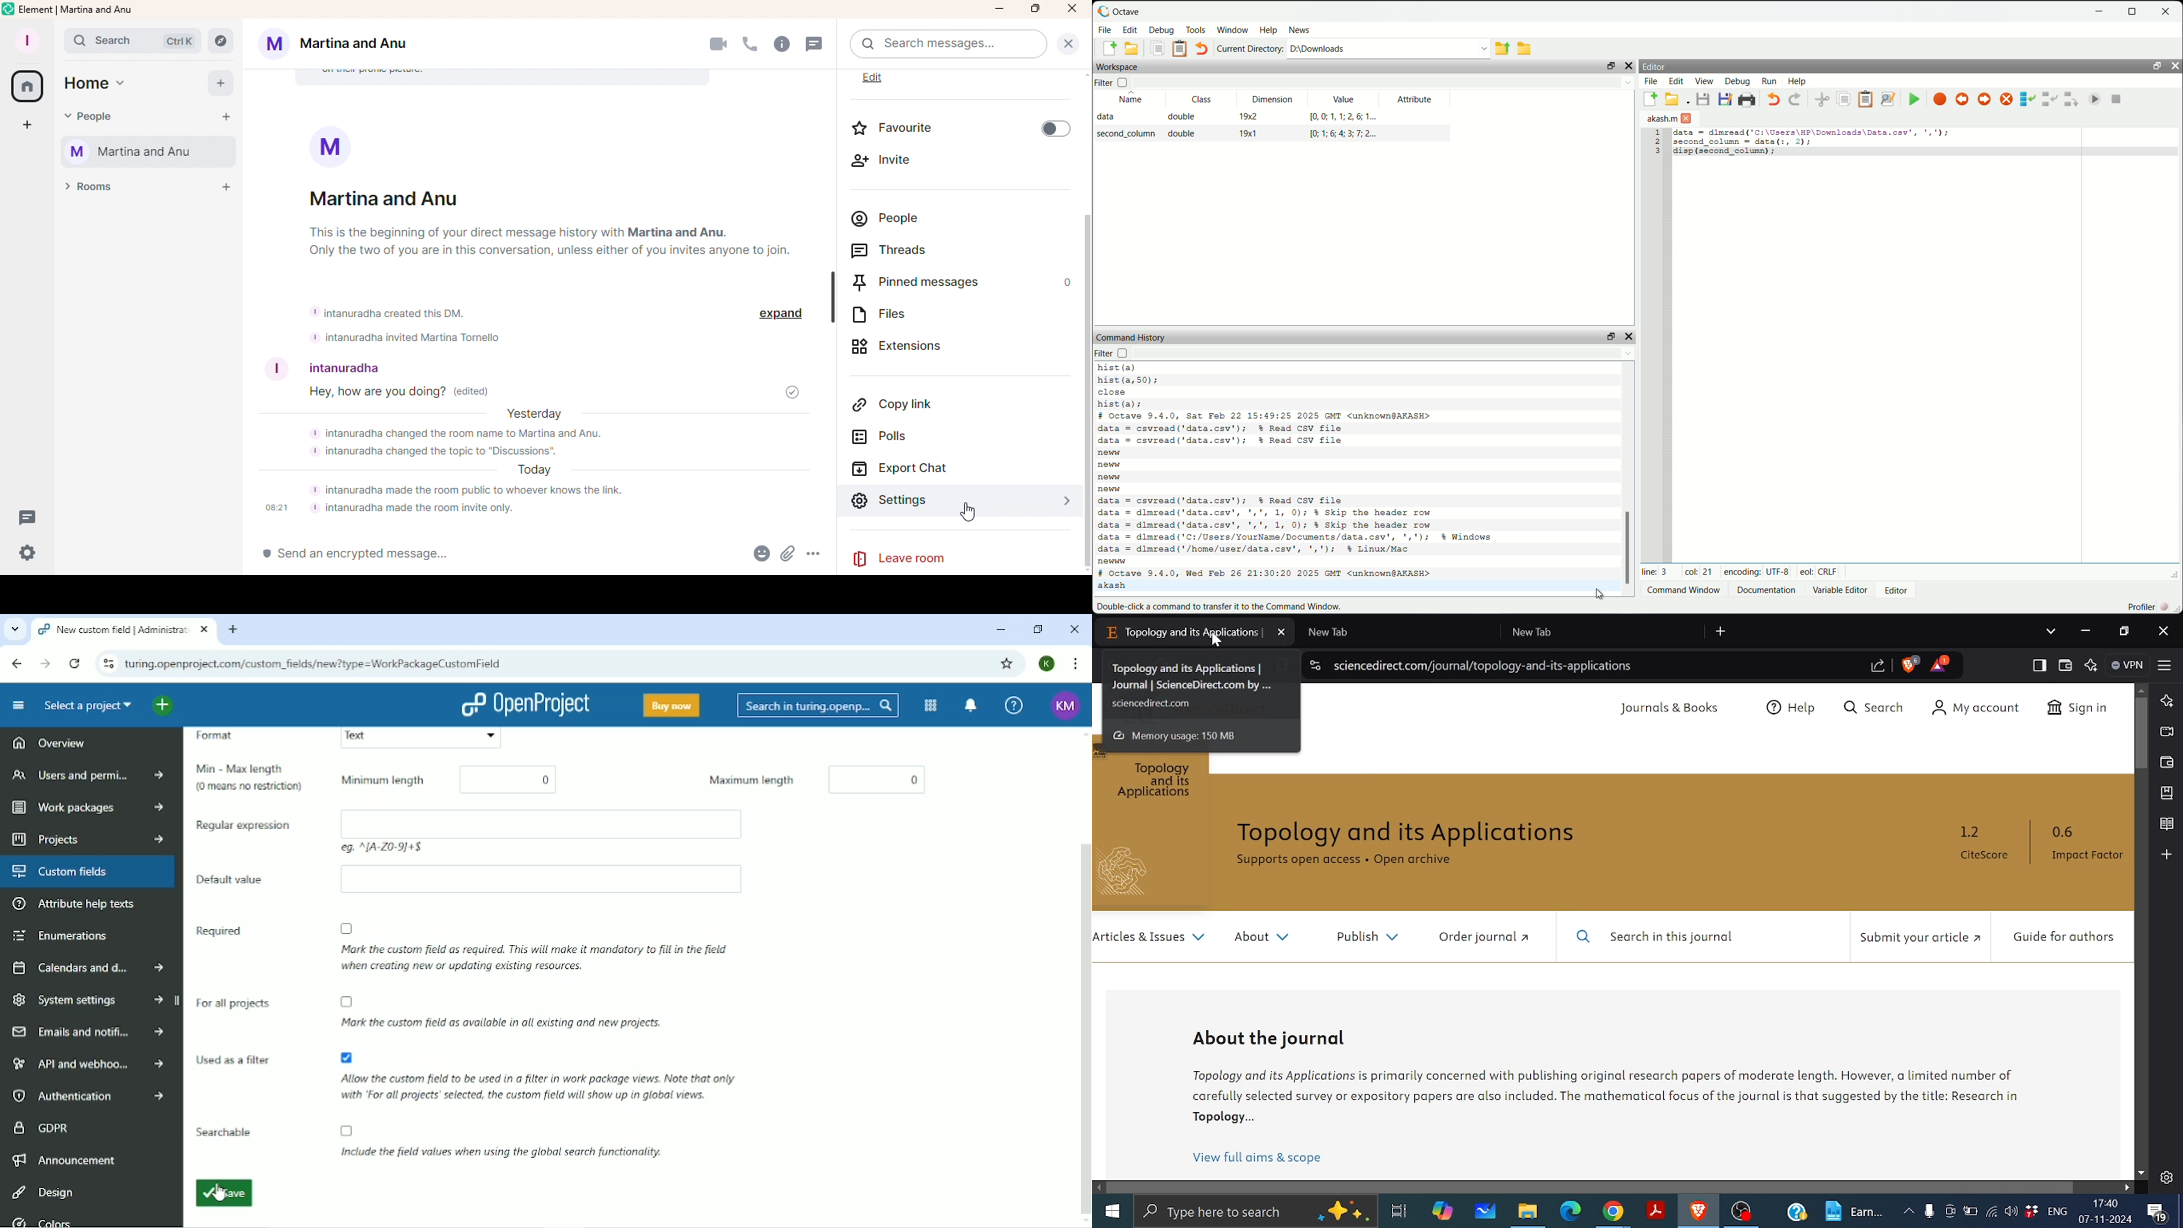 The height and width of the screenshot is (1232, 2184). What do you see at coordinates (1141, 9) in the screenshot?
I see `octave` at bounding box center [1141, 9].